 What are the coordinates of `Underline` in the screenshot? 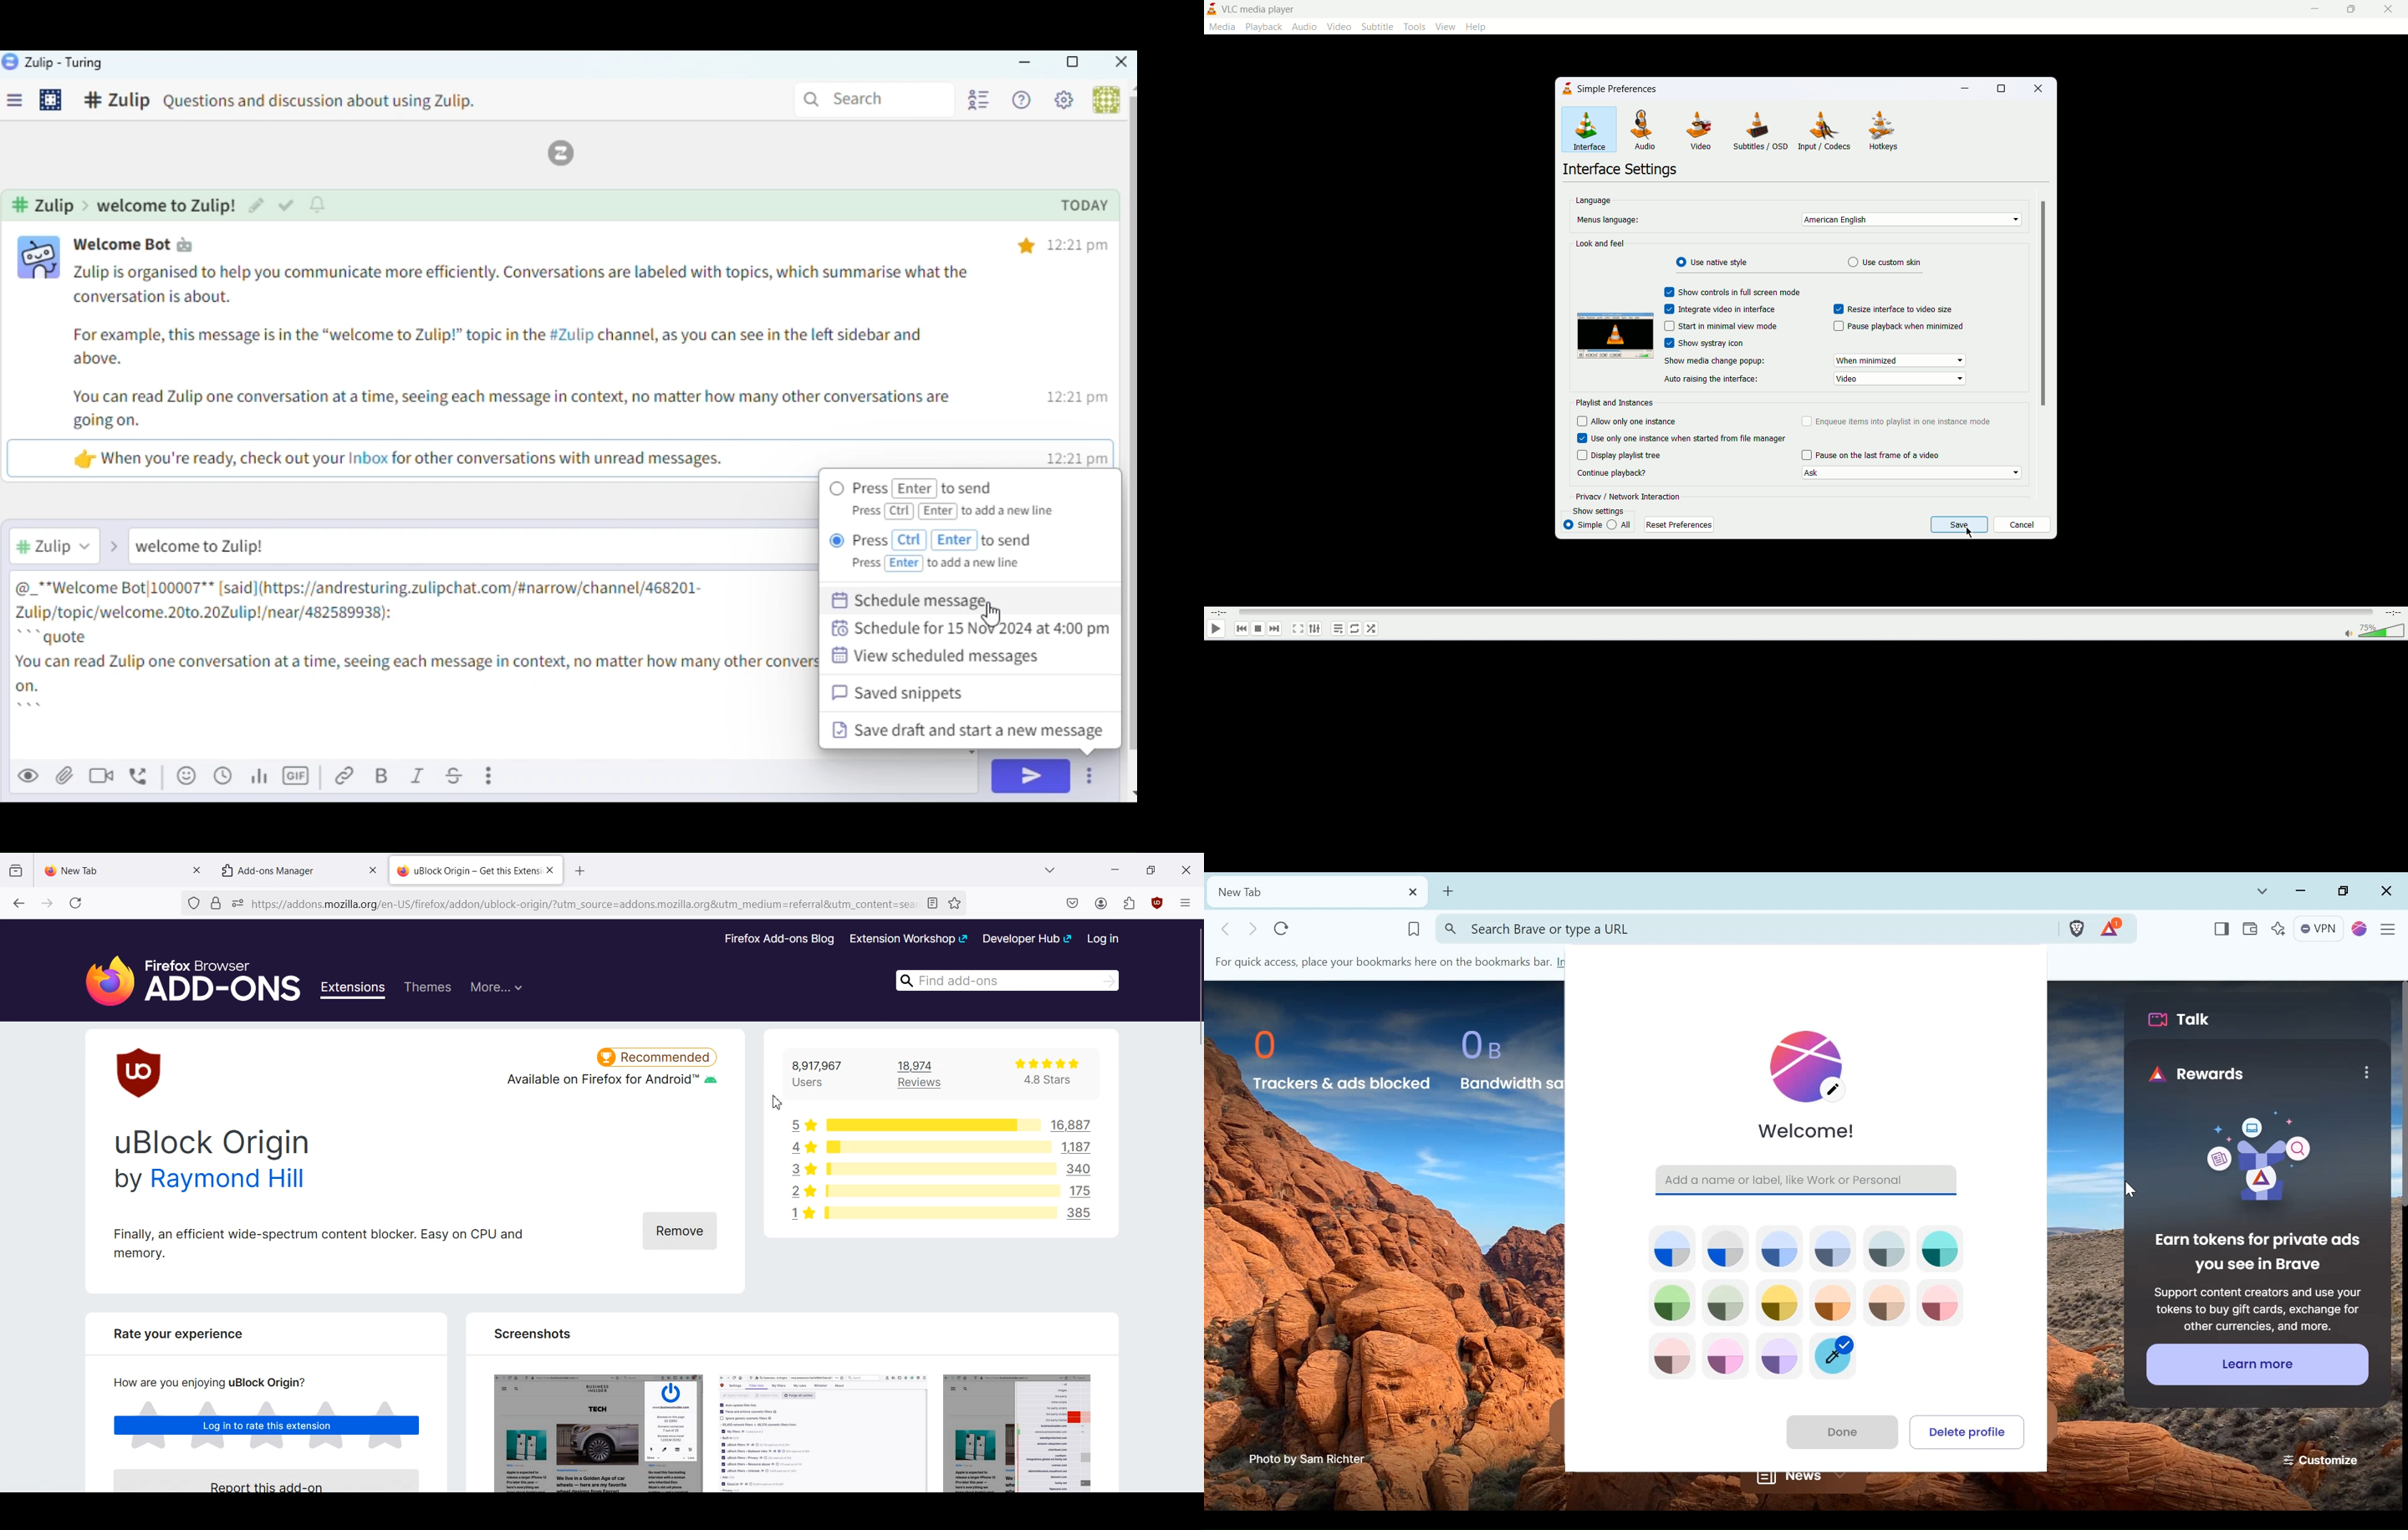 It's located at (456, 776).